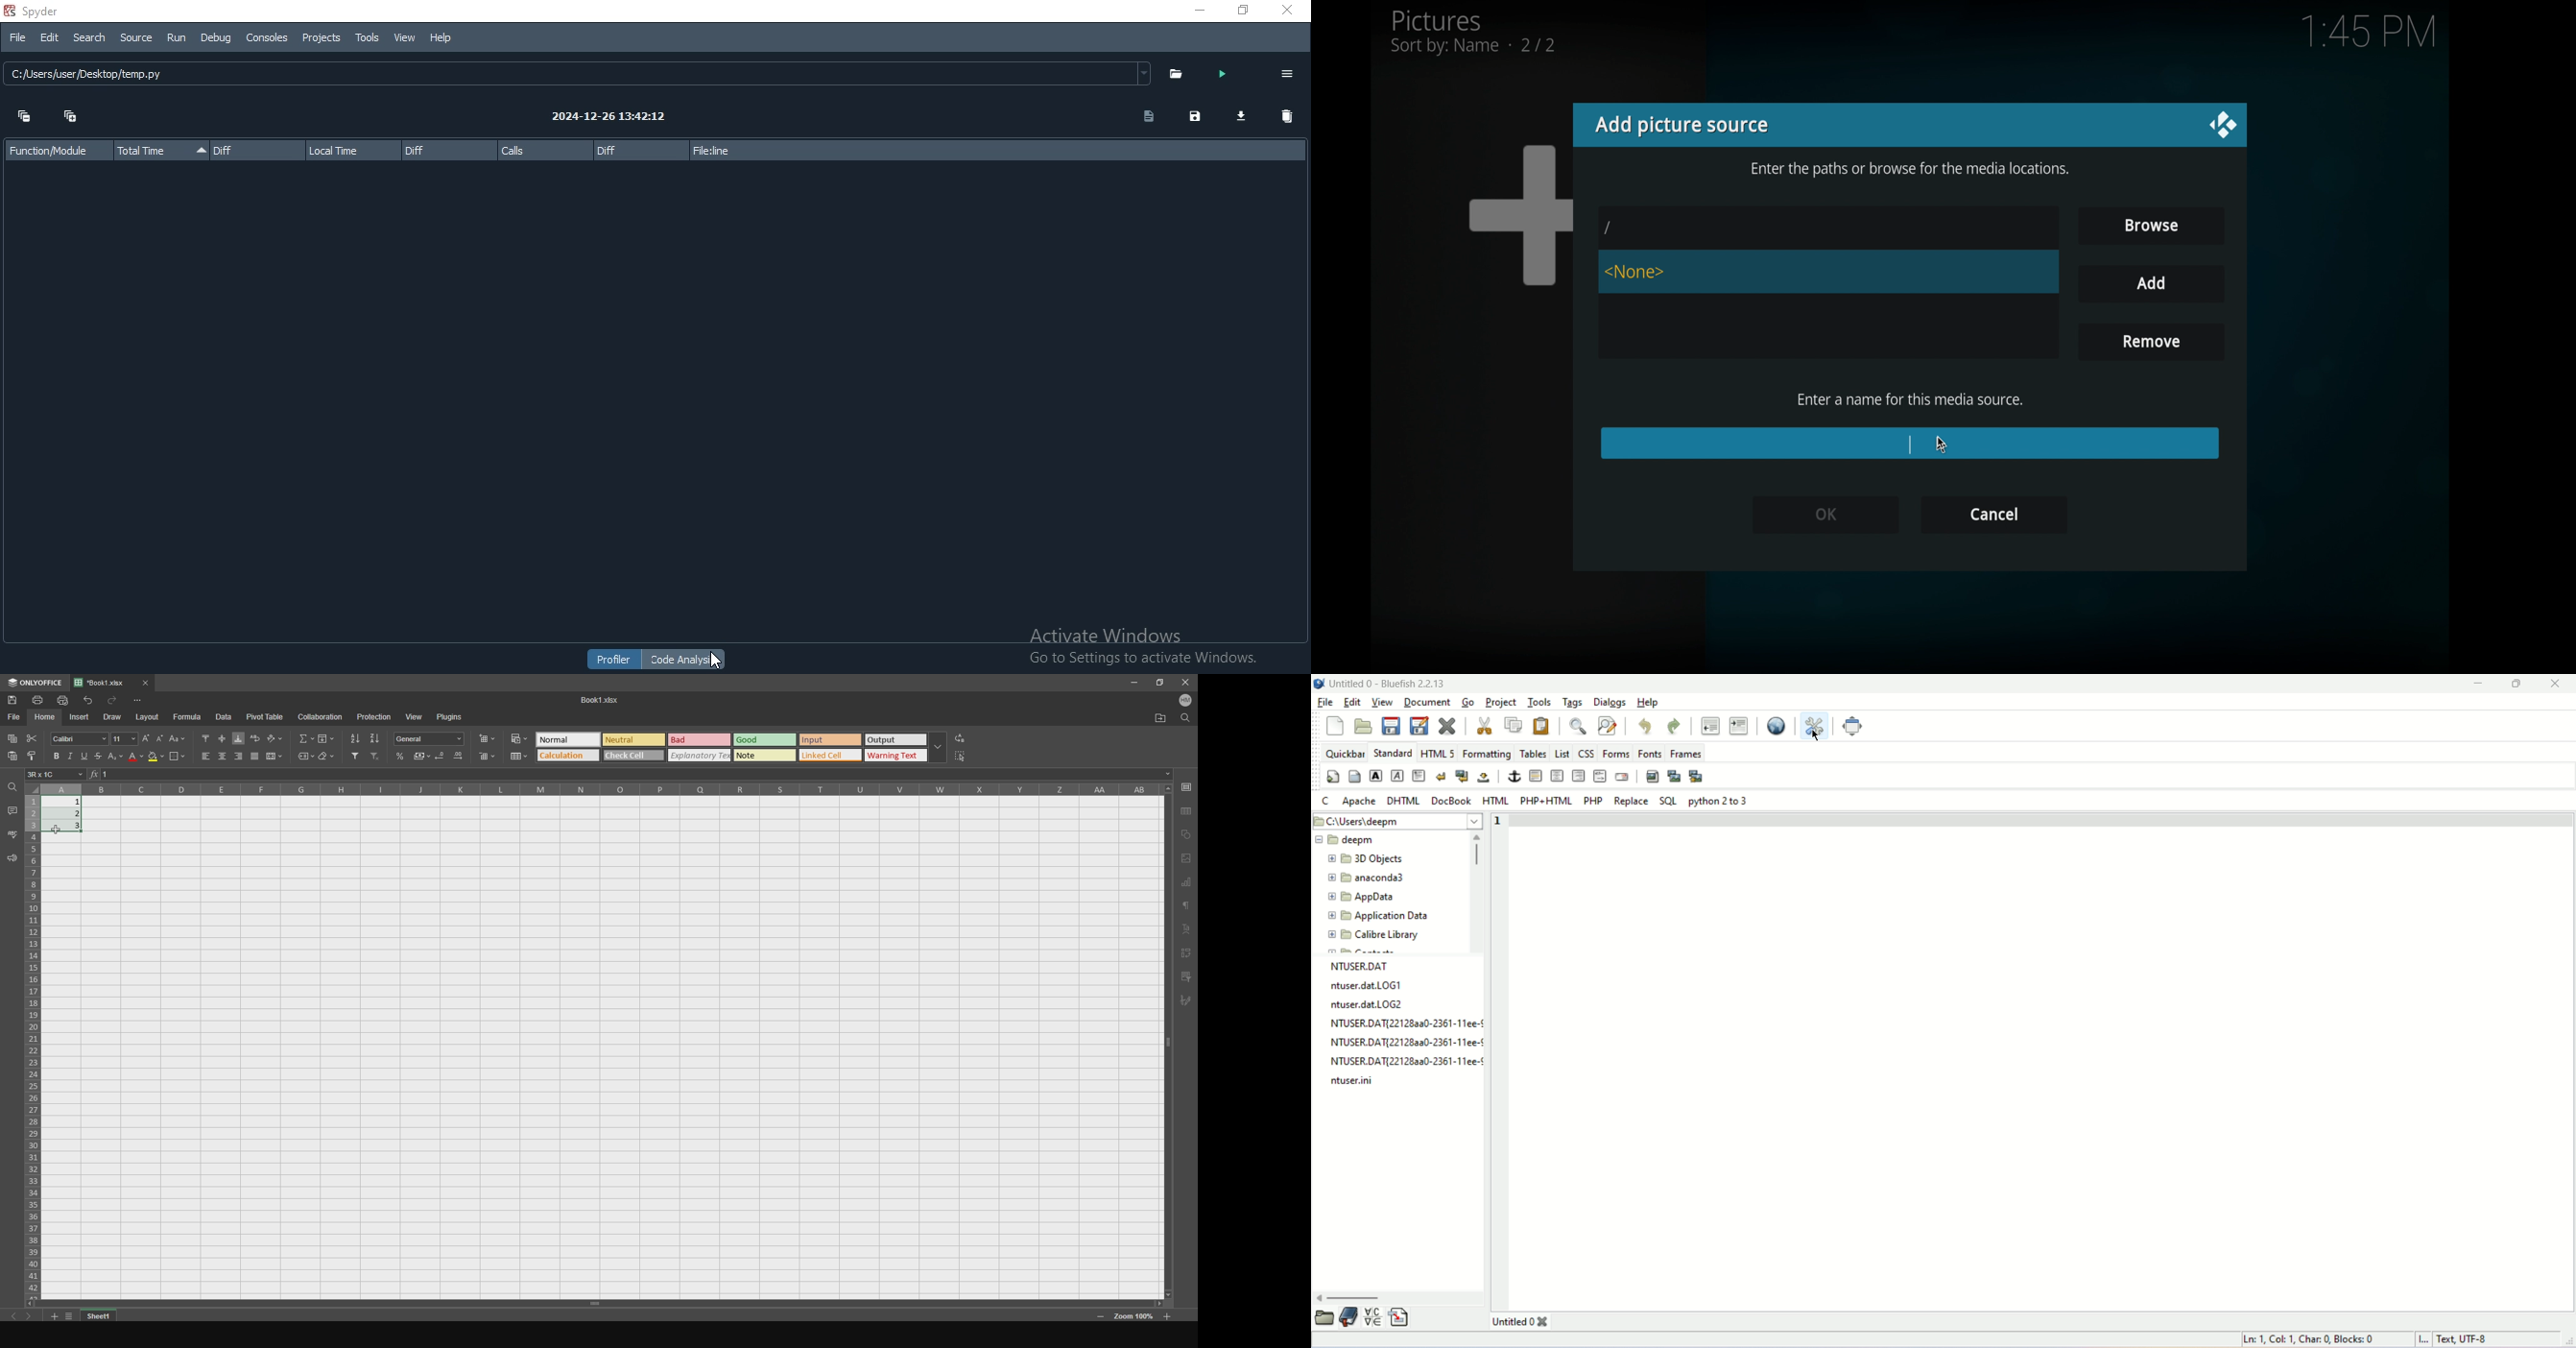 Image resolution: width=2576 pixels, height=1372 pixels. What do you see at coordinates (1722, 802) in the screenshot?
I see `python 2 to 3` at bounding box center [1722, 802].